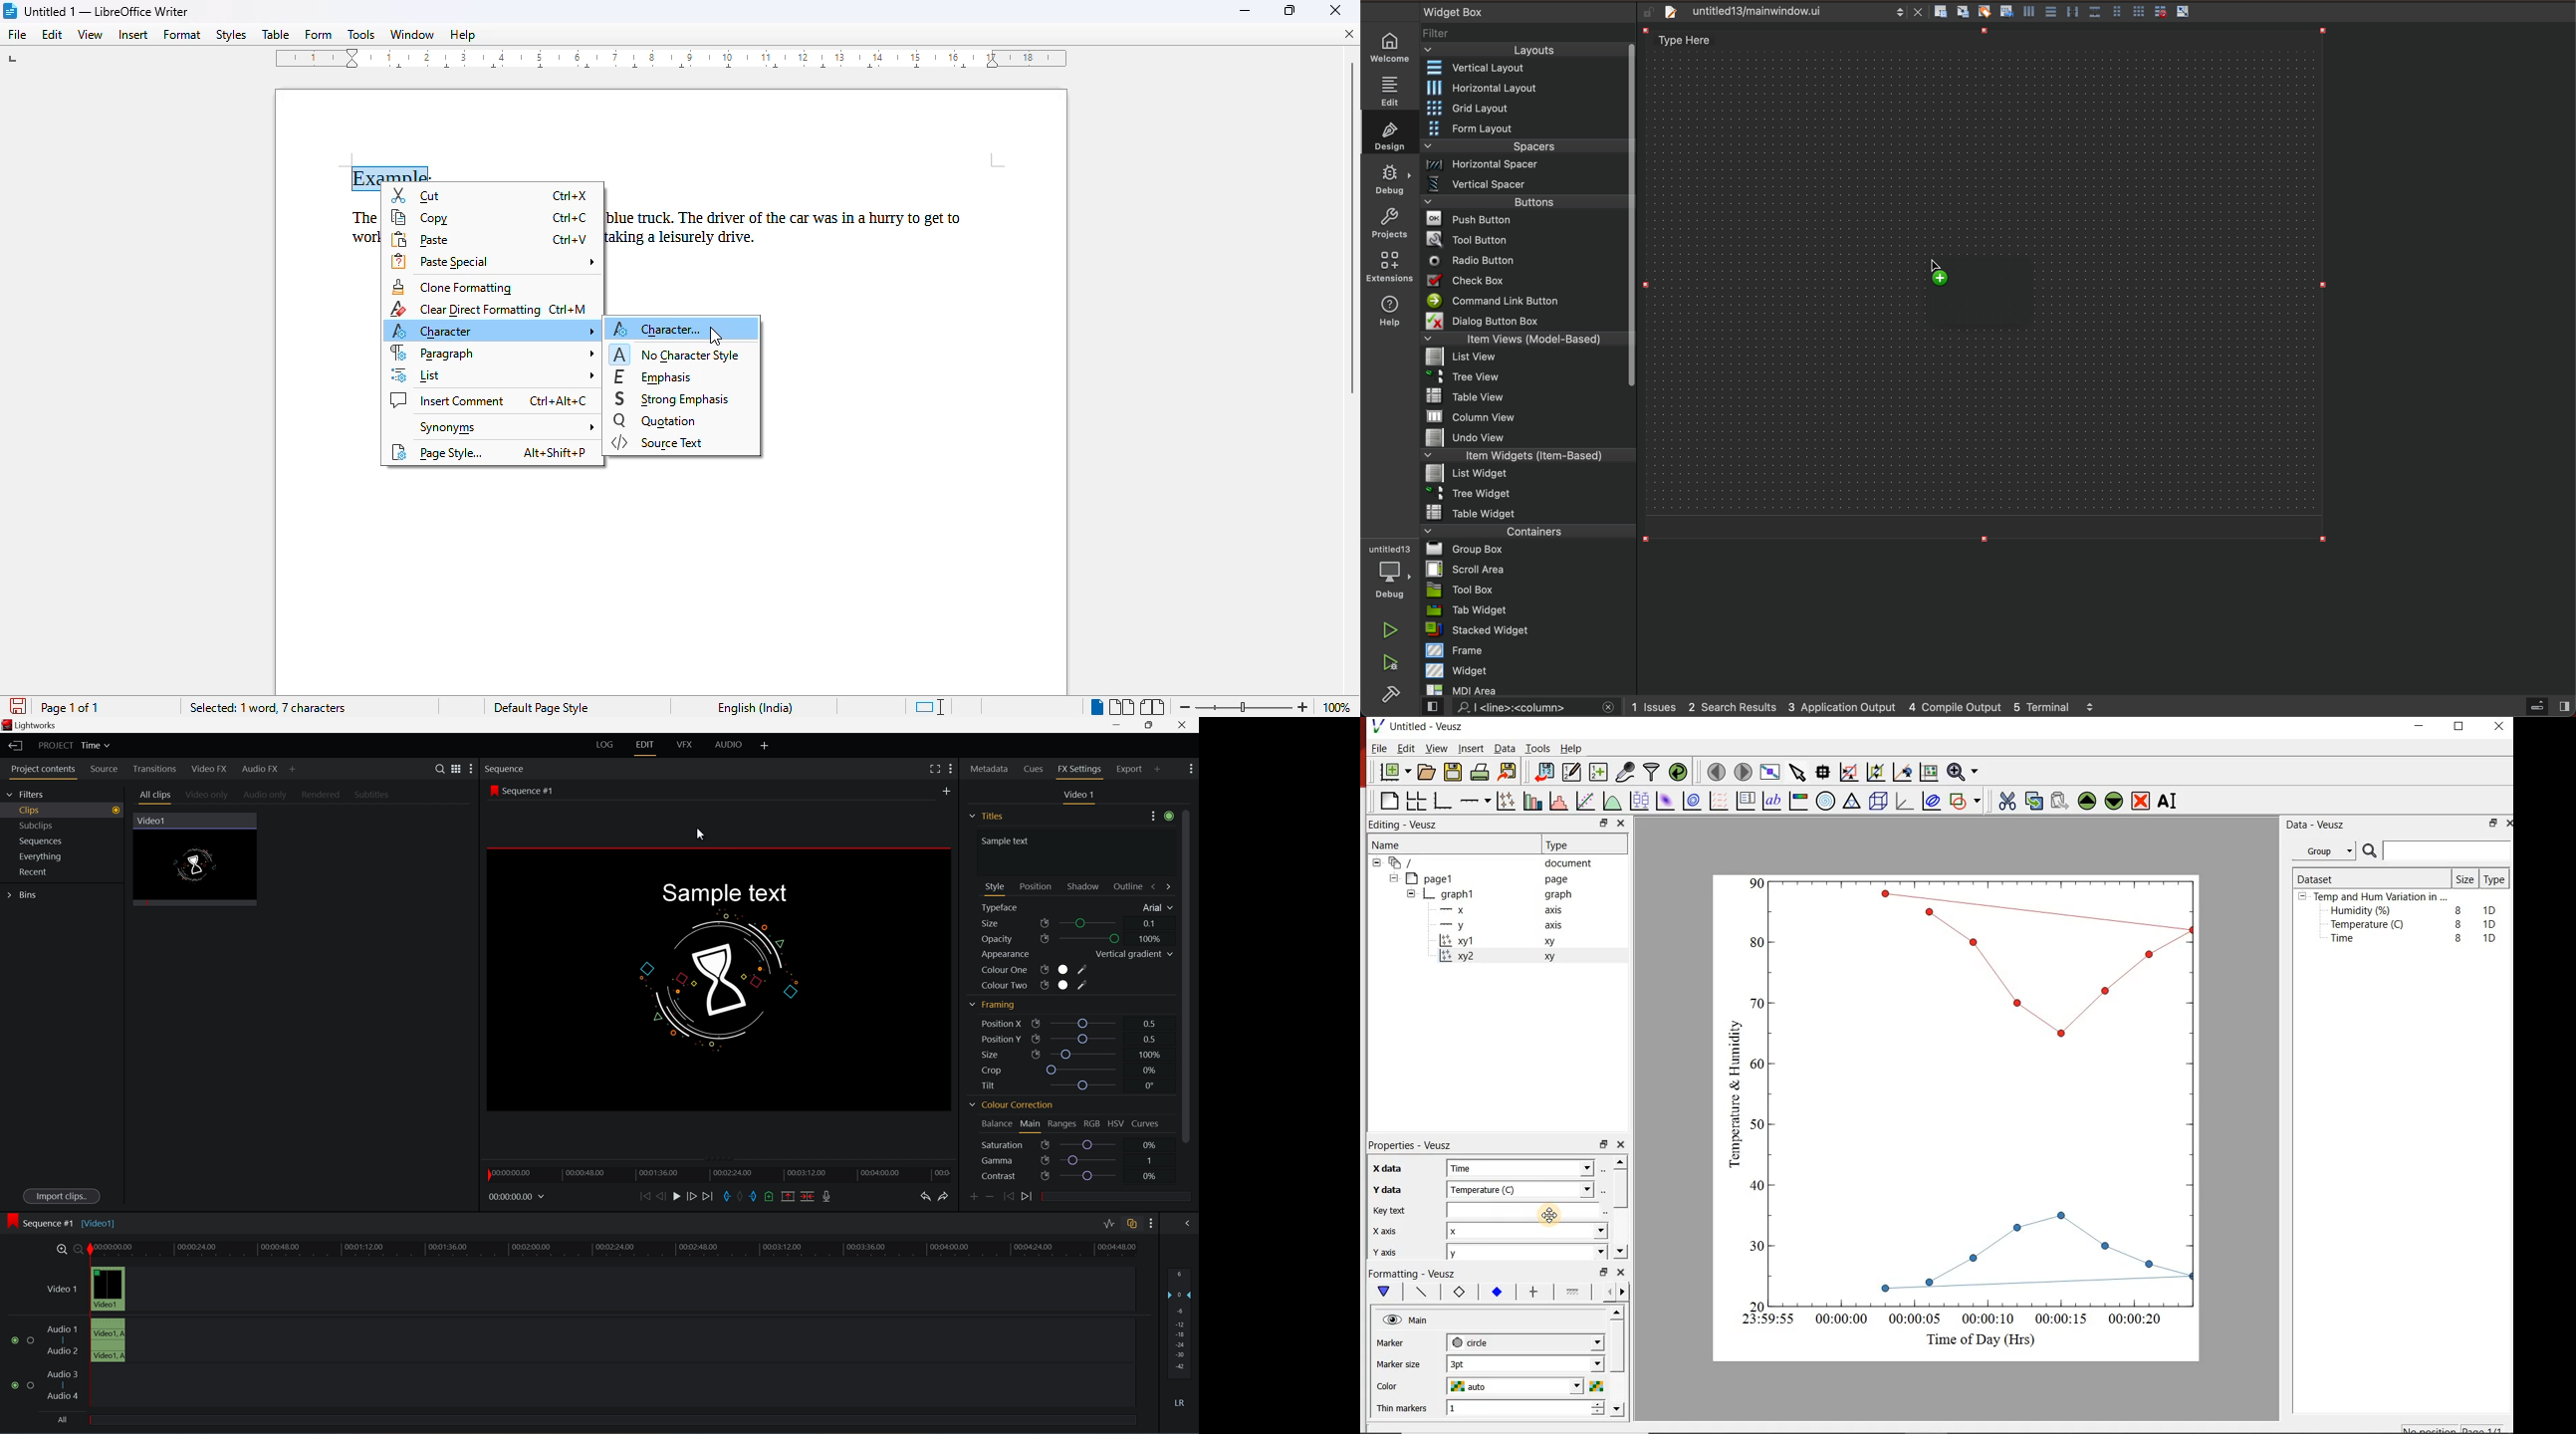 The width and height of the screenshot is (2576, 1456). I want to click on multi-page view, so click(1121, 707).